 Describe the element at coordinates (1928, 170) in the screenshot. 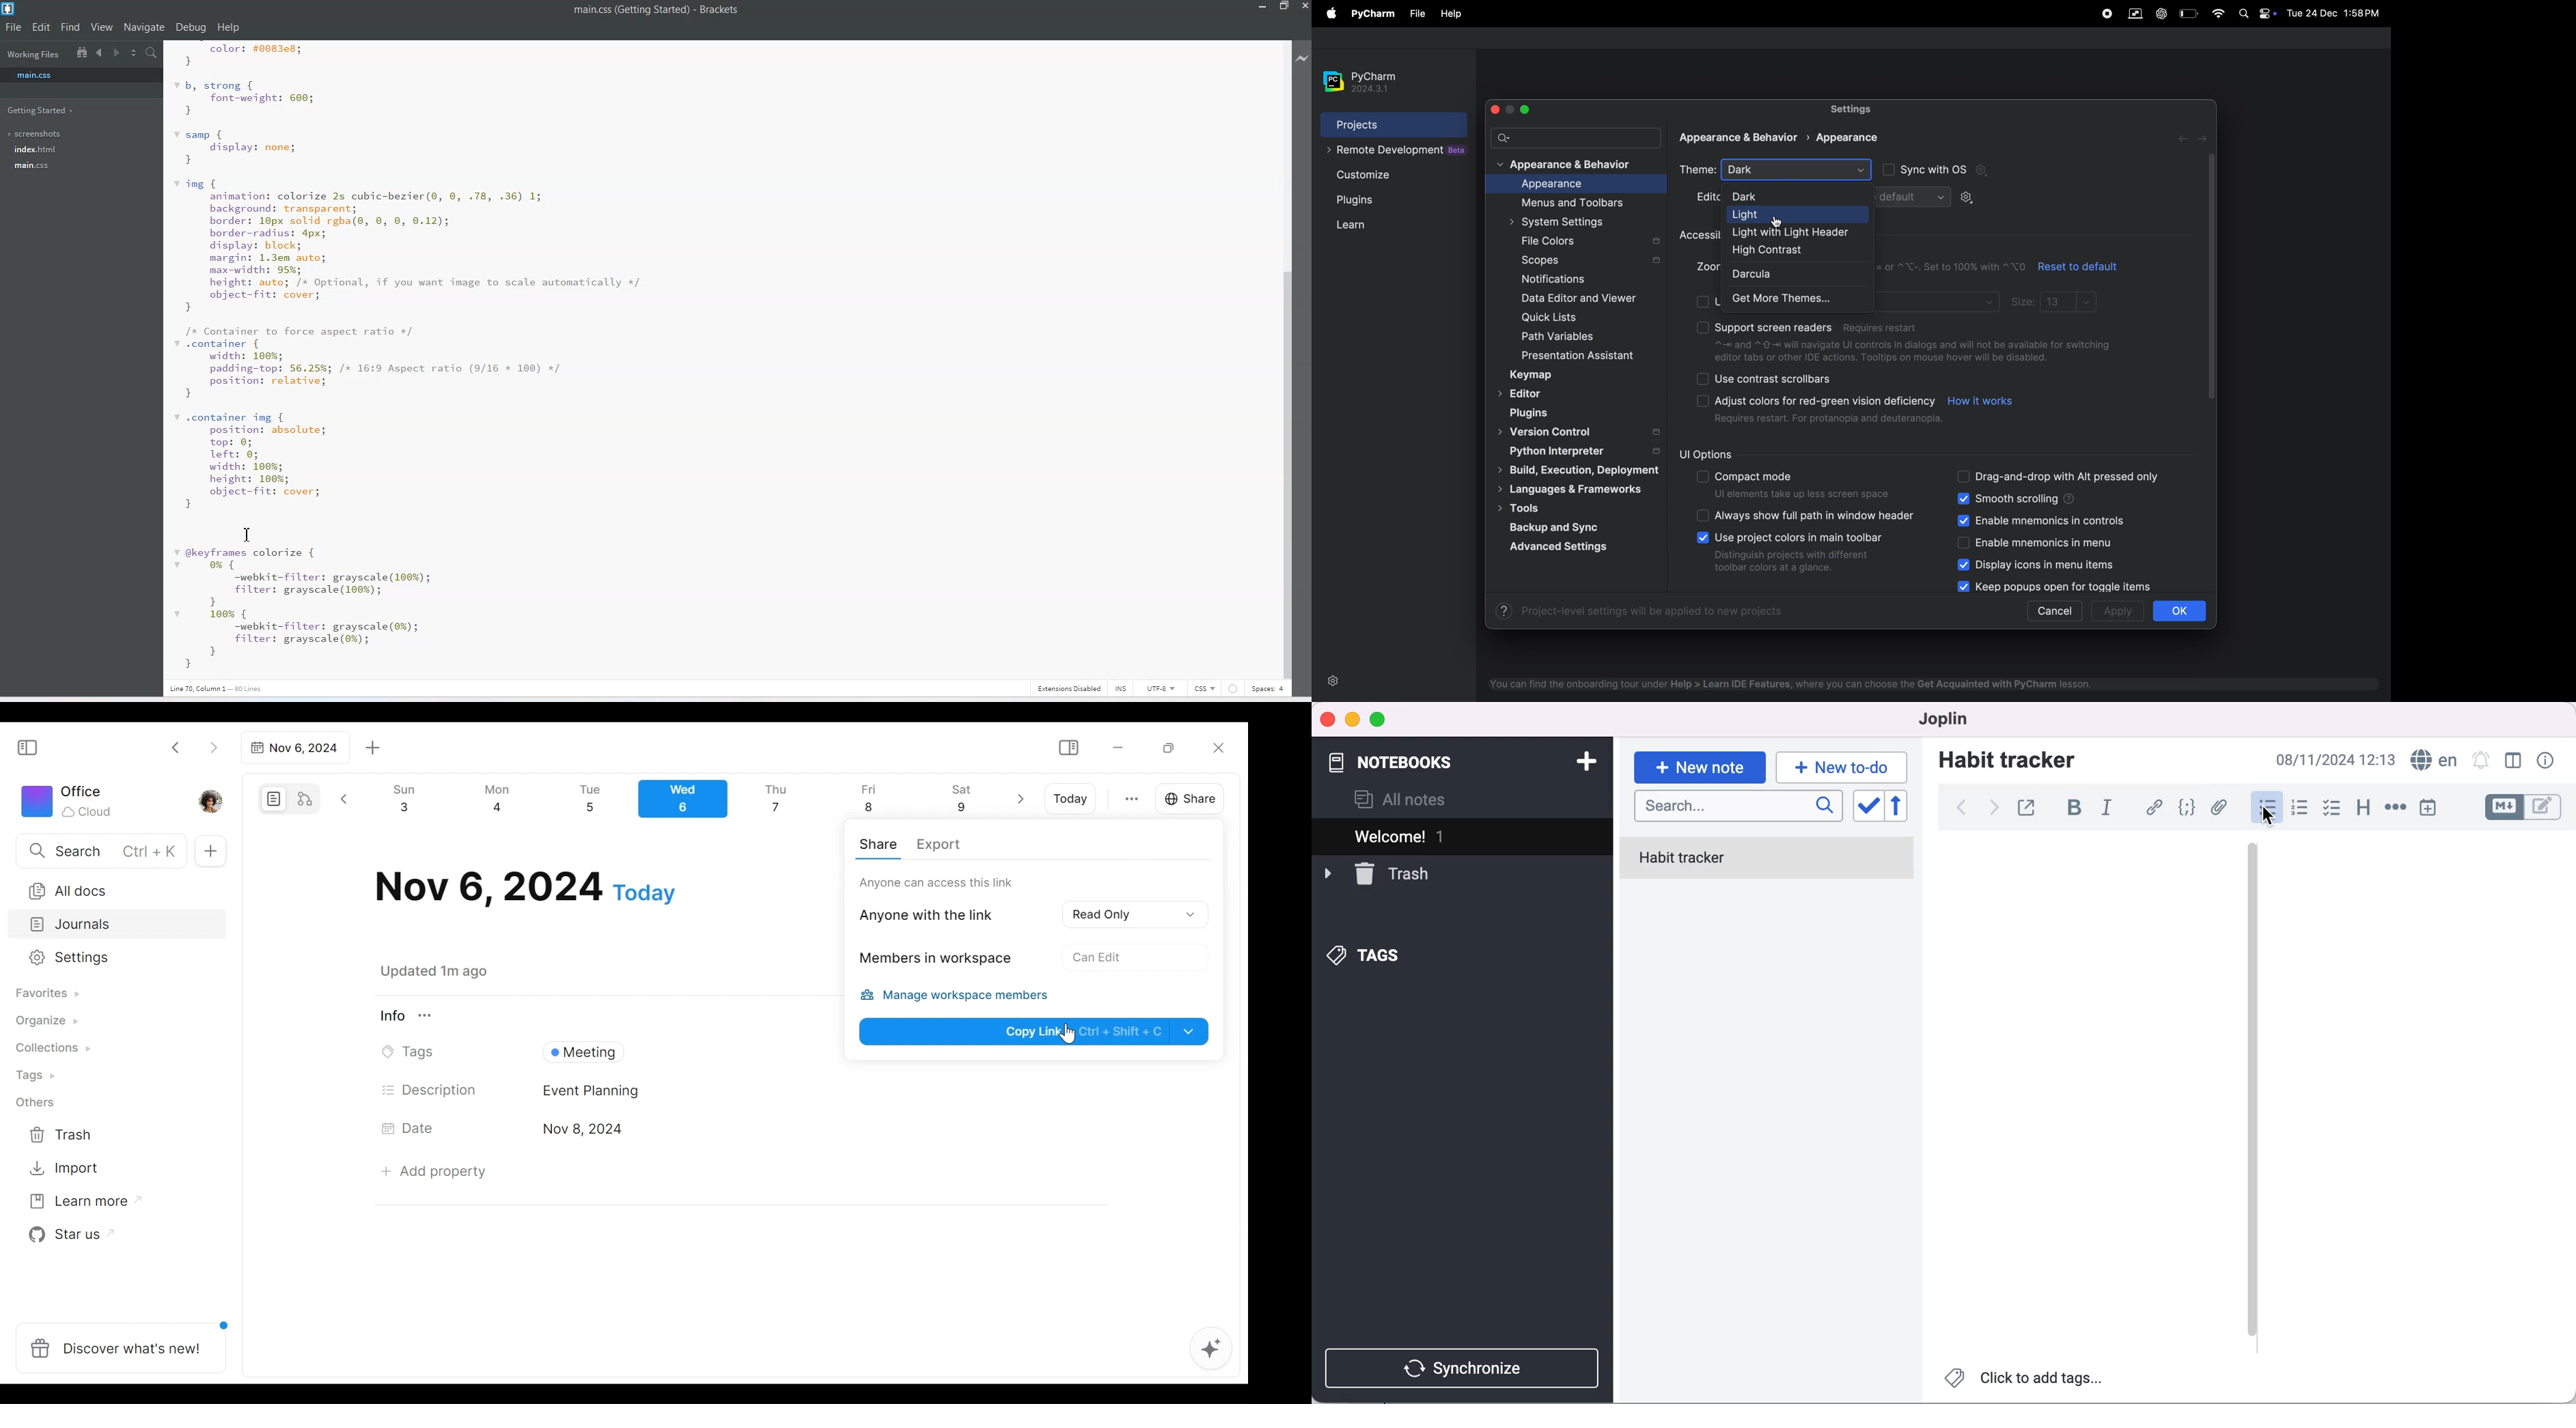

I see `sync with os` at that location.